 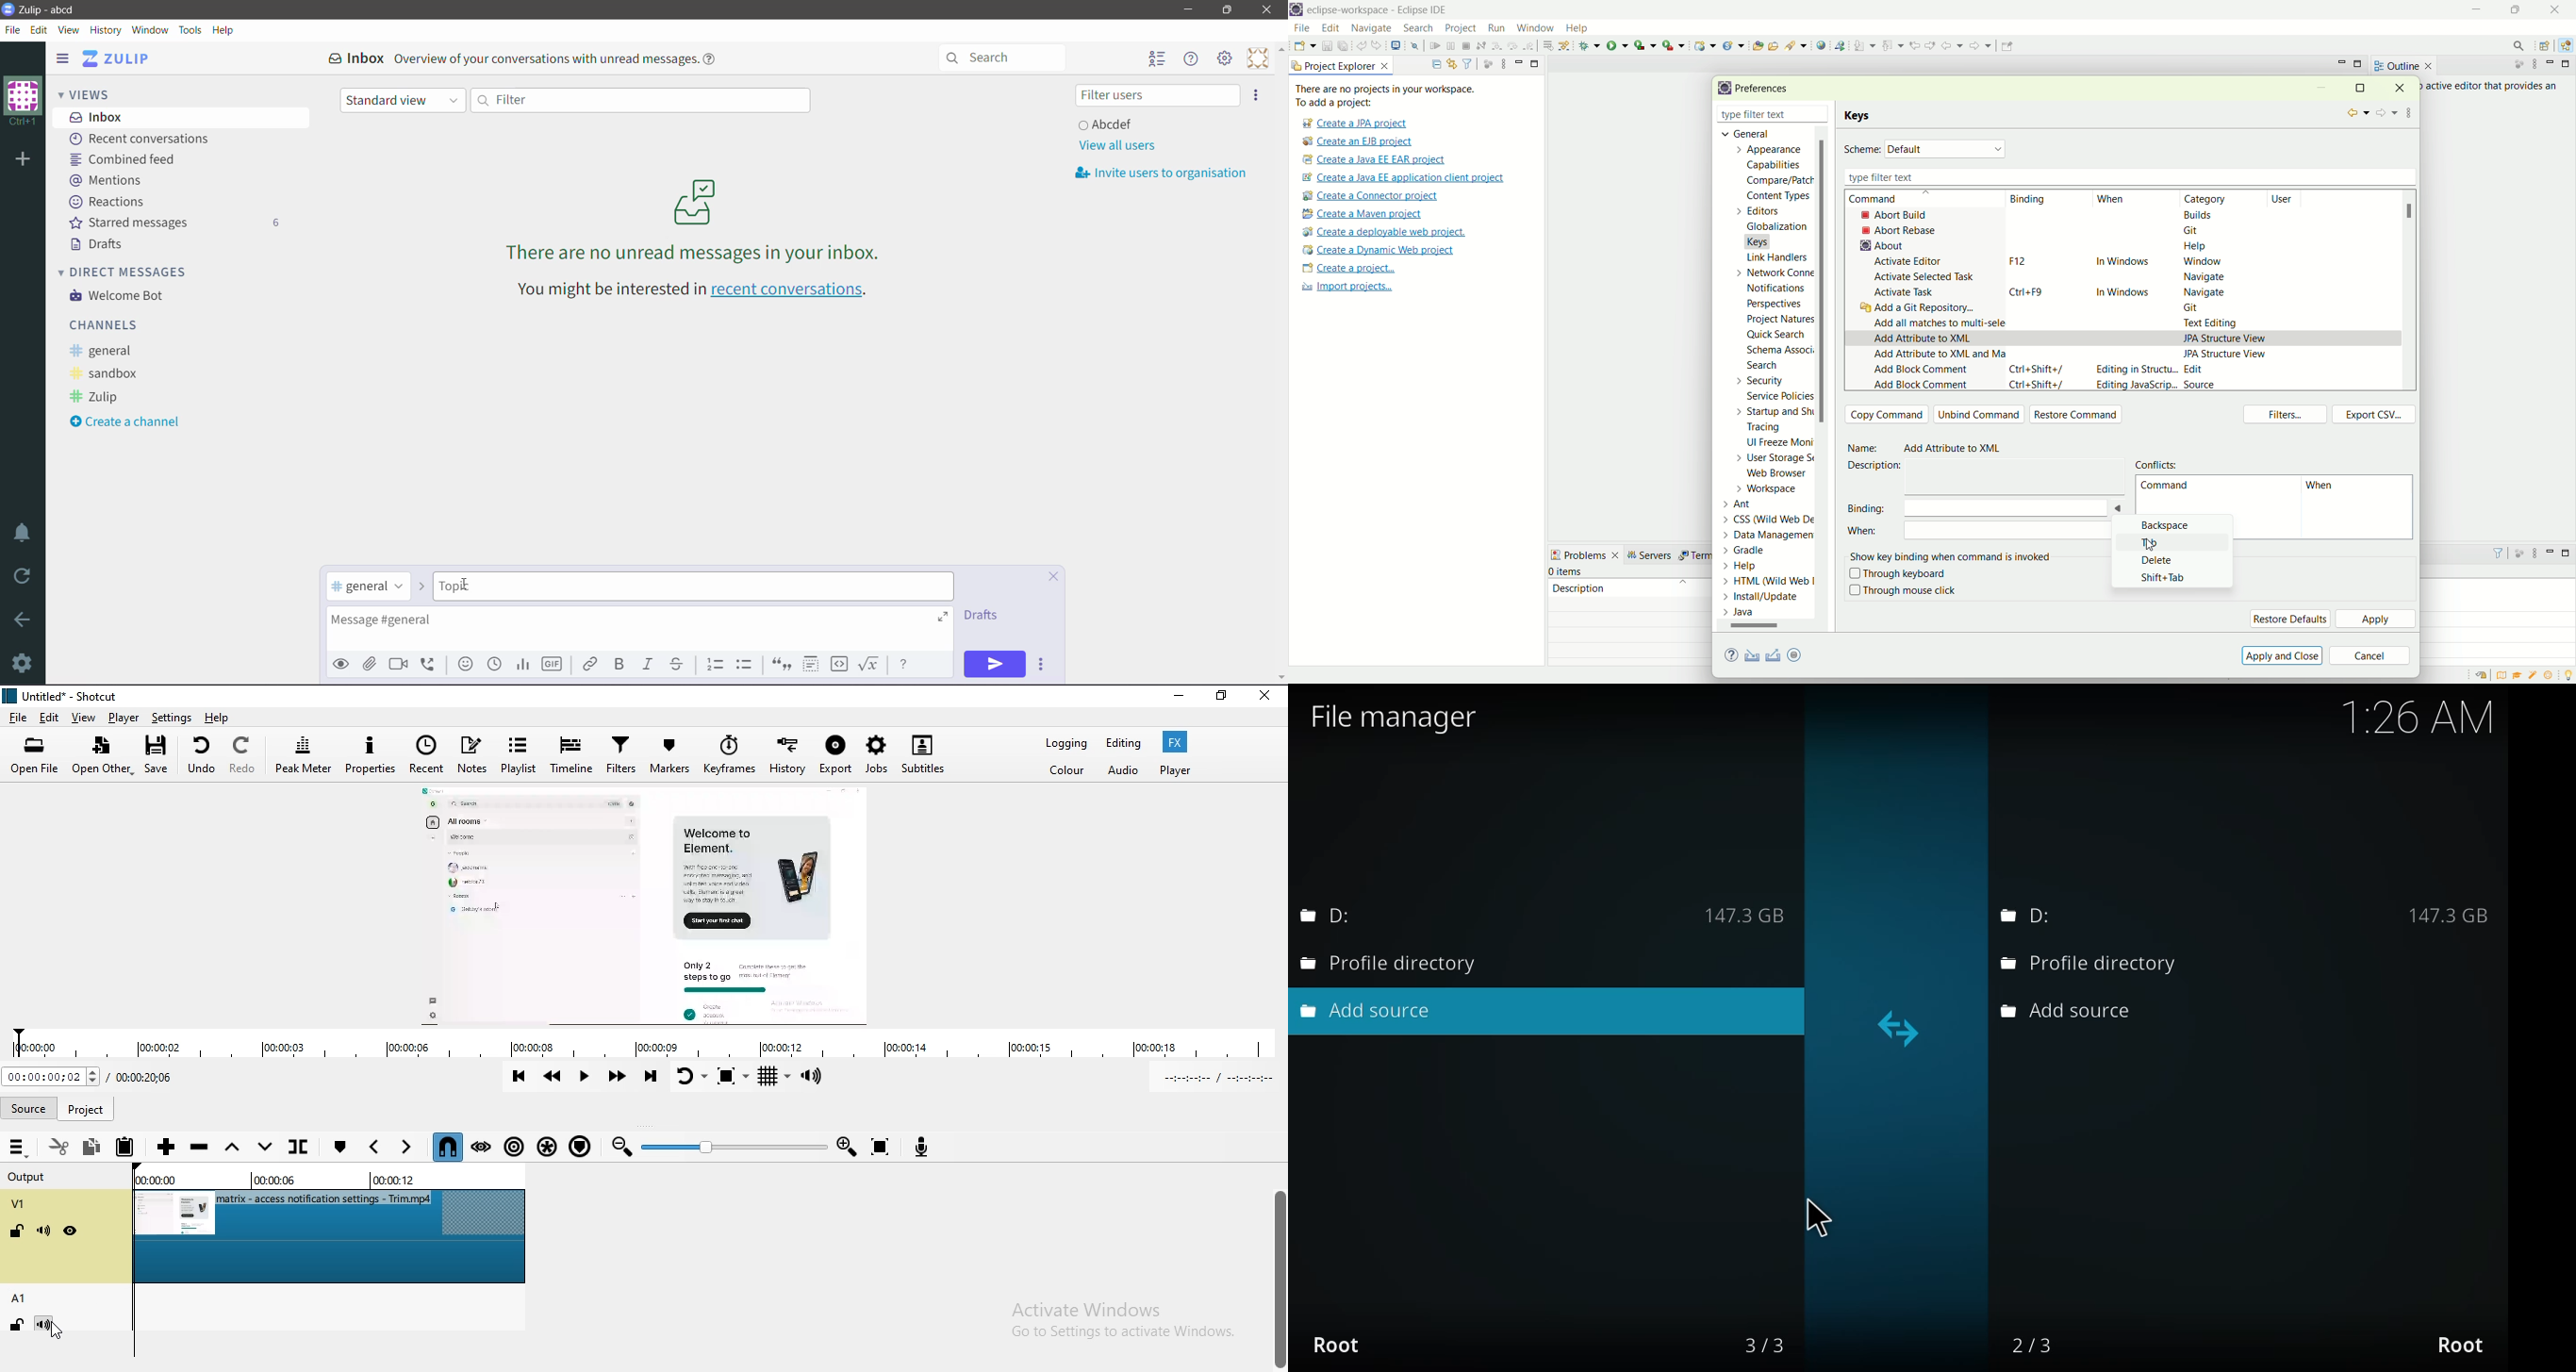 I want to click on logo, so click(x=1722, y=89).